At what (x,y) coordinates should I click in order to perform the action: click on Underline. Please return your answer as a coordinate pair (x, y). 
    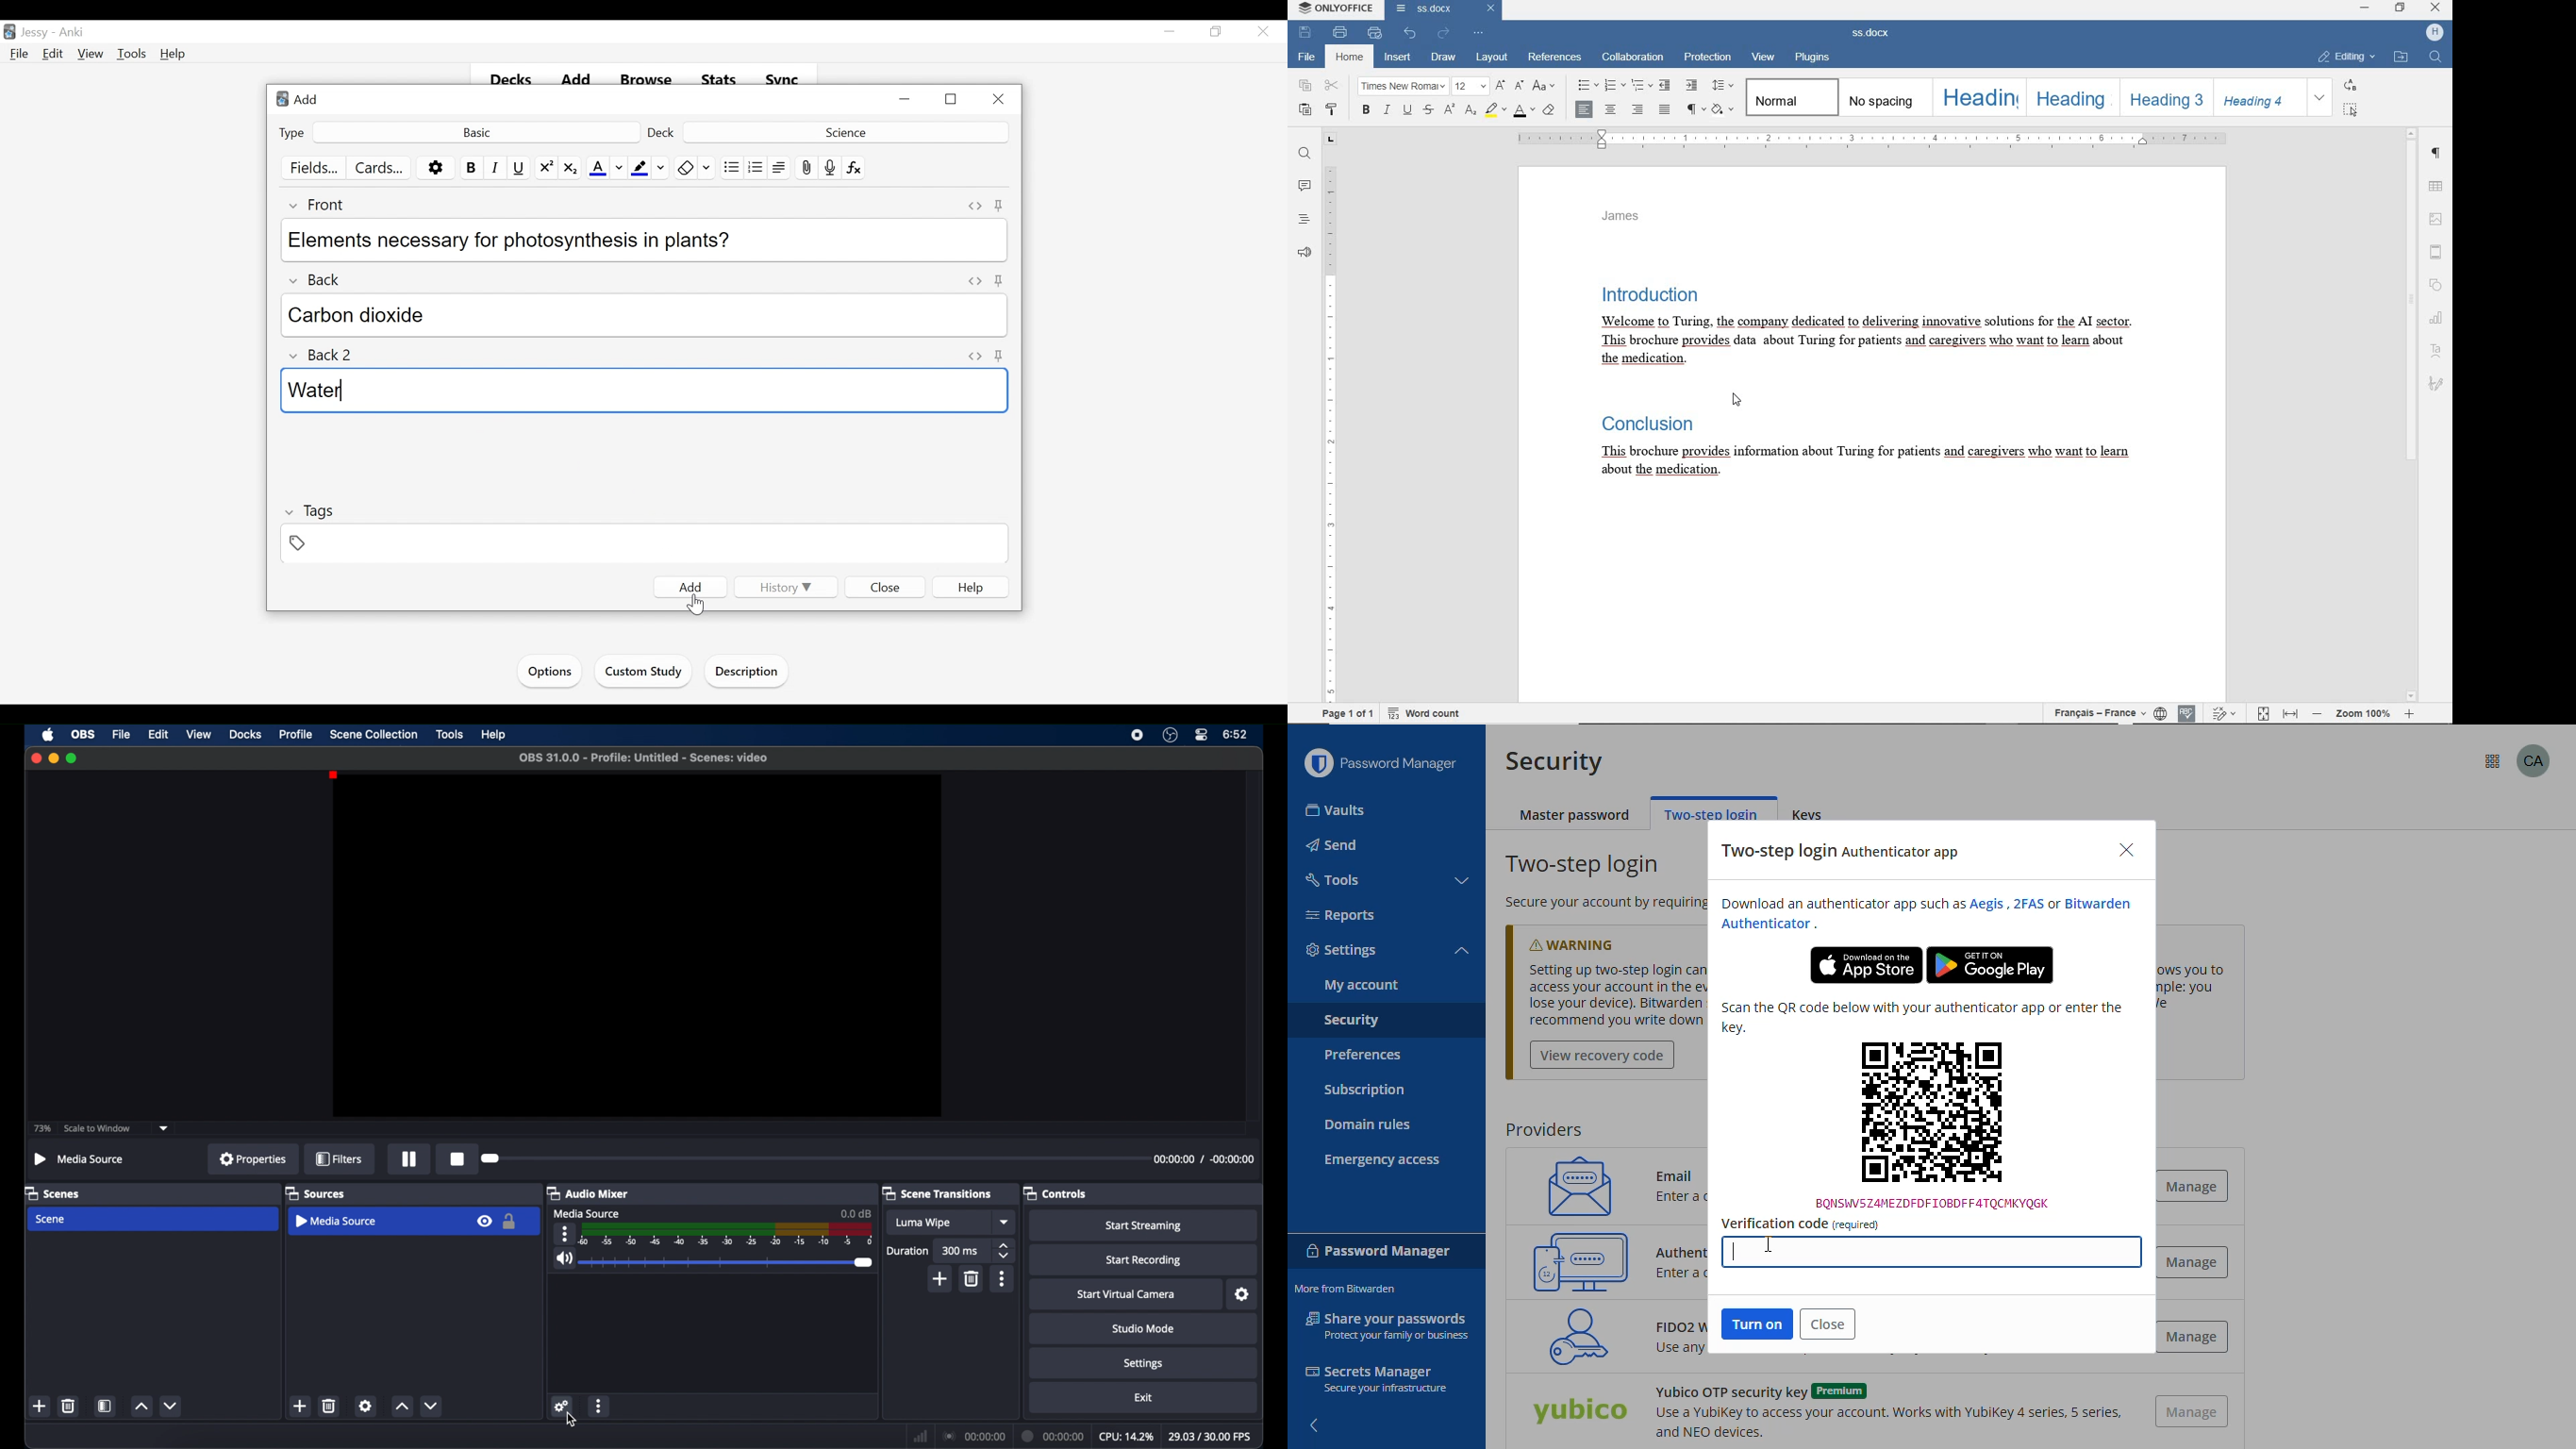
    Looking at the image, I should click on (520, 168).